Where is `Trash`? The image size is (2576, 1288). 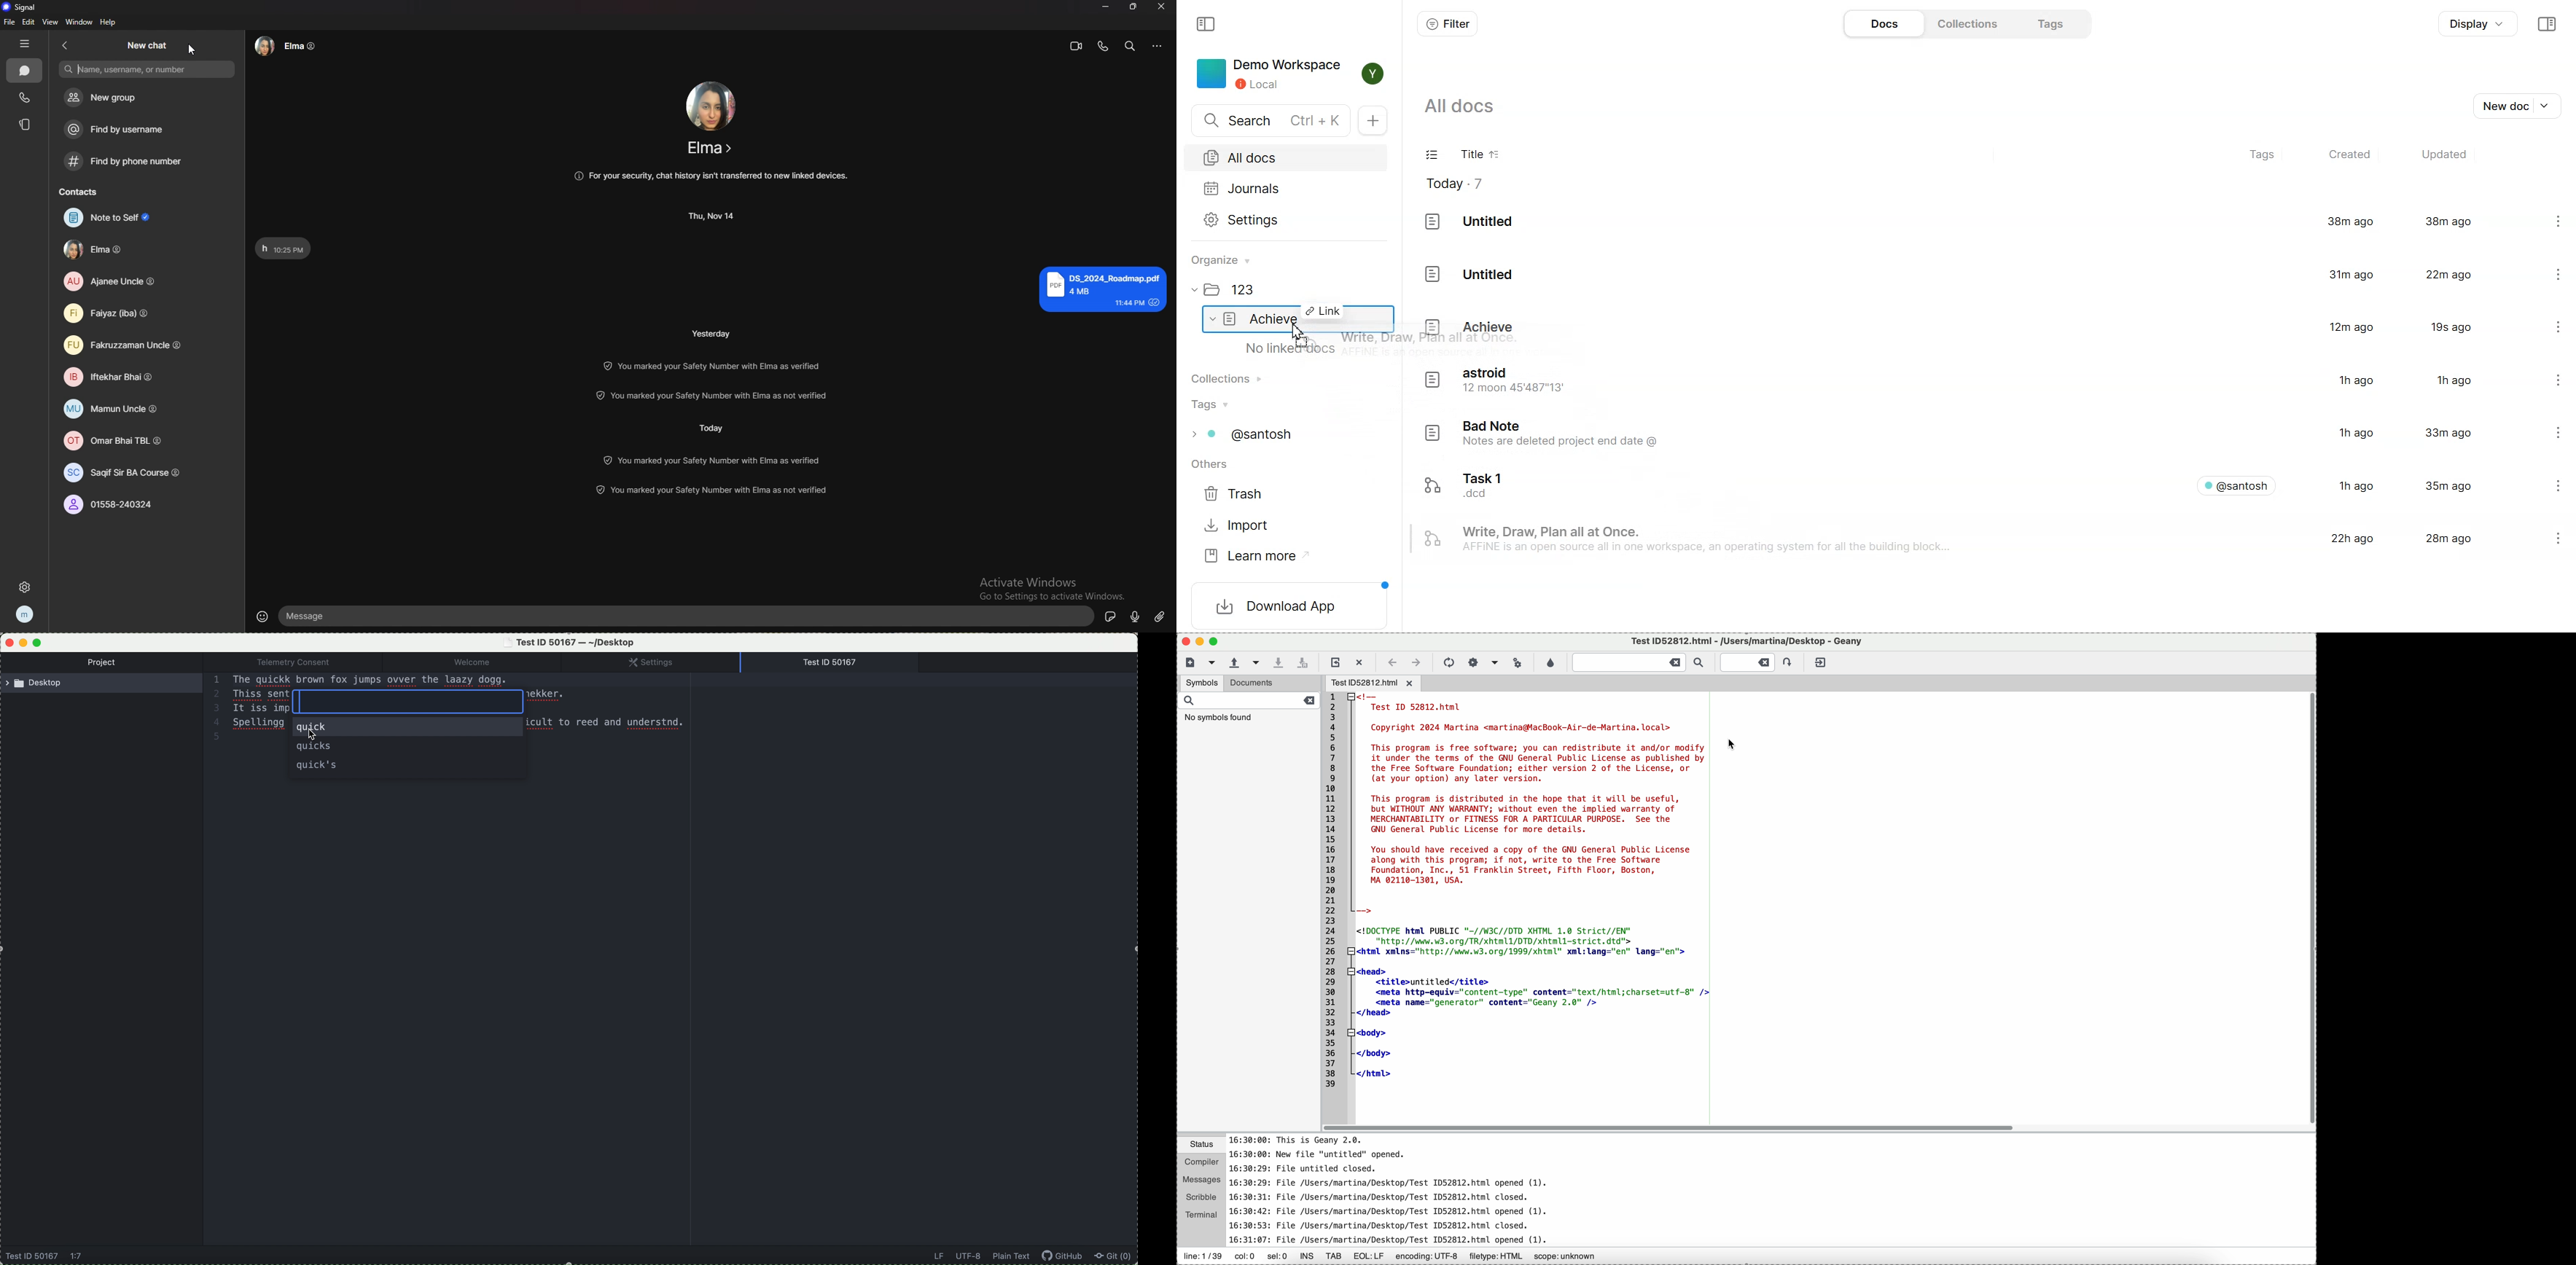
Trash is located at coordinates (1238, 494).